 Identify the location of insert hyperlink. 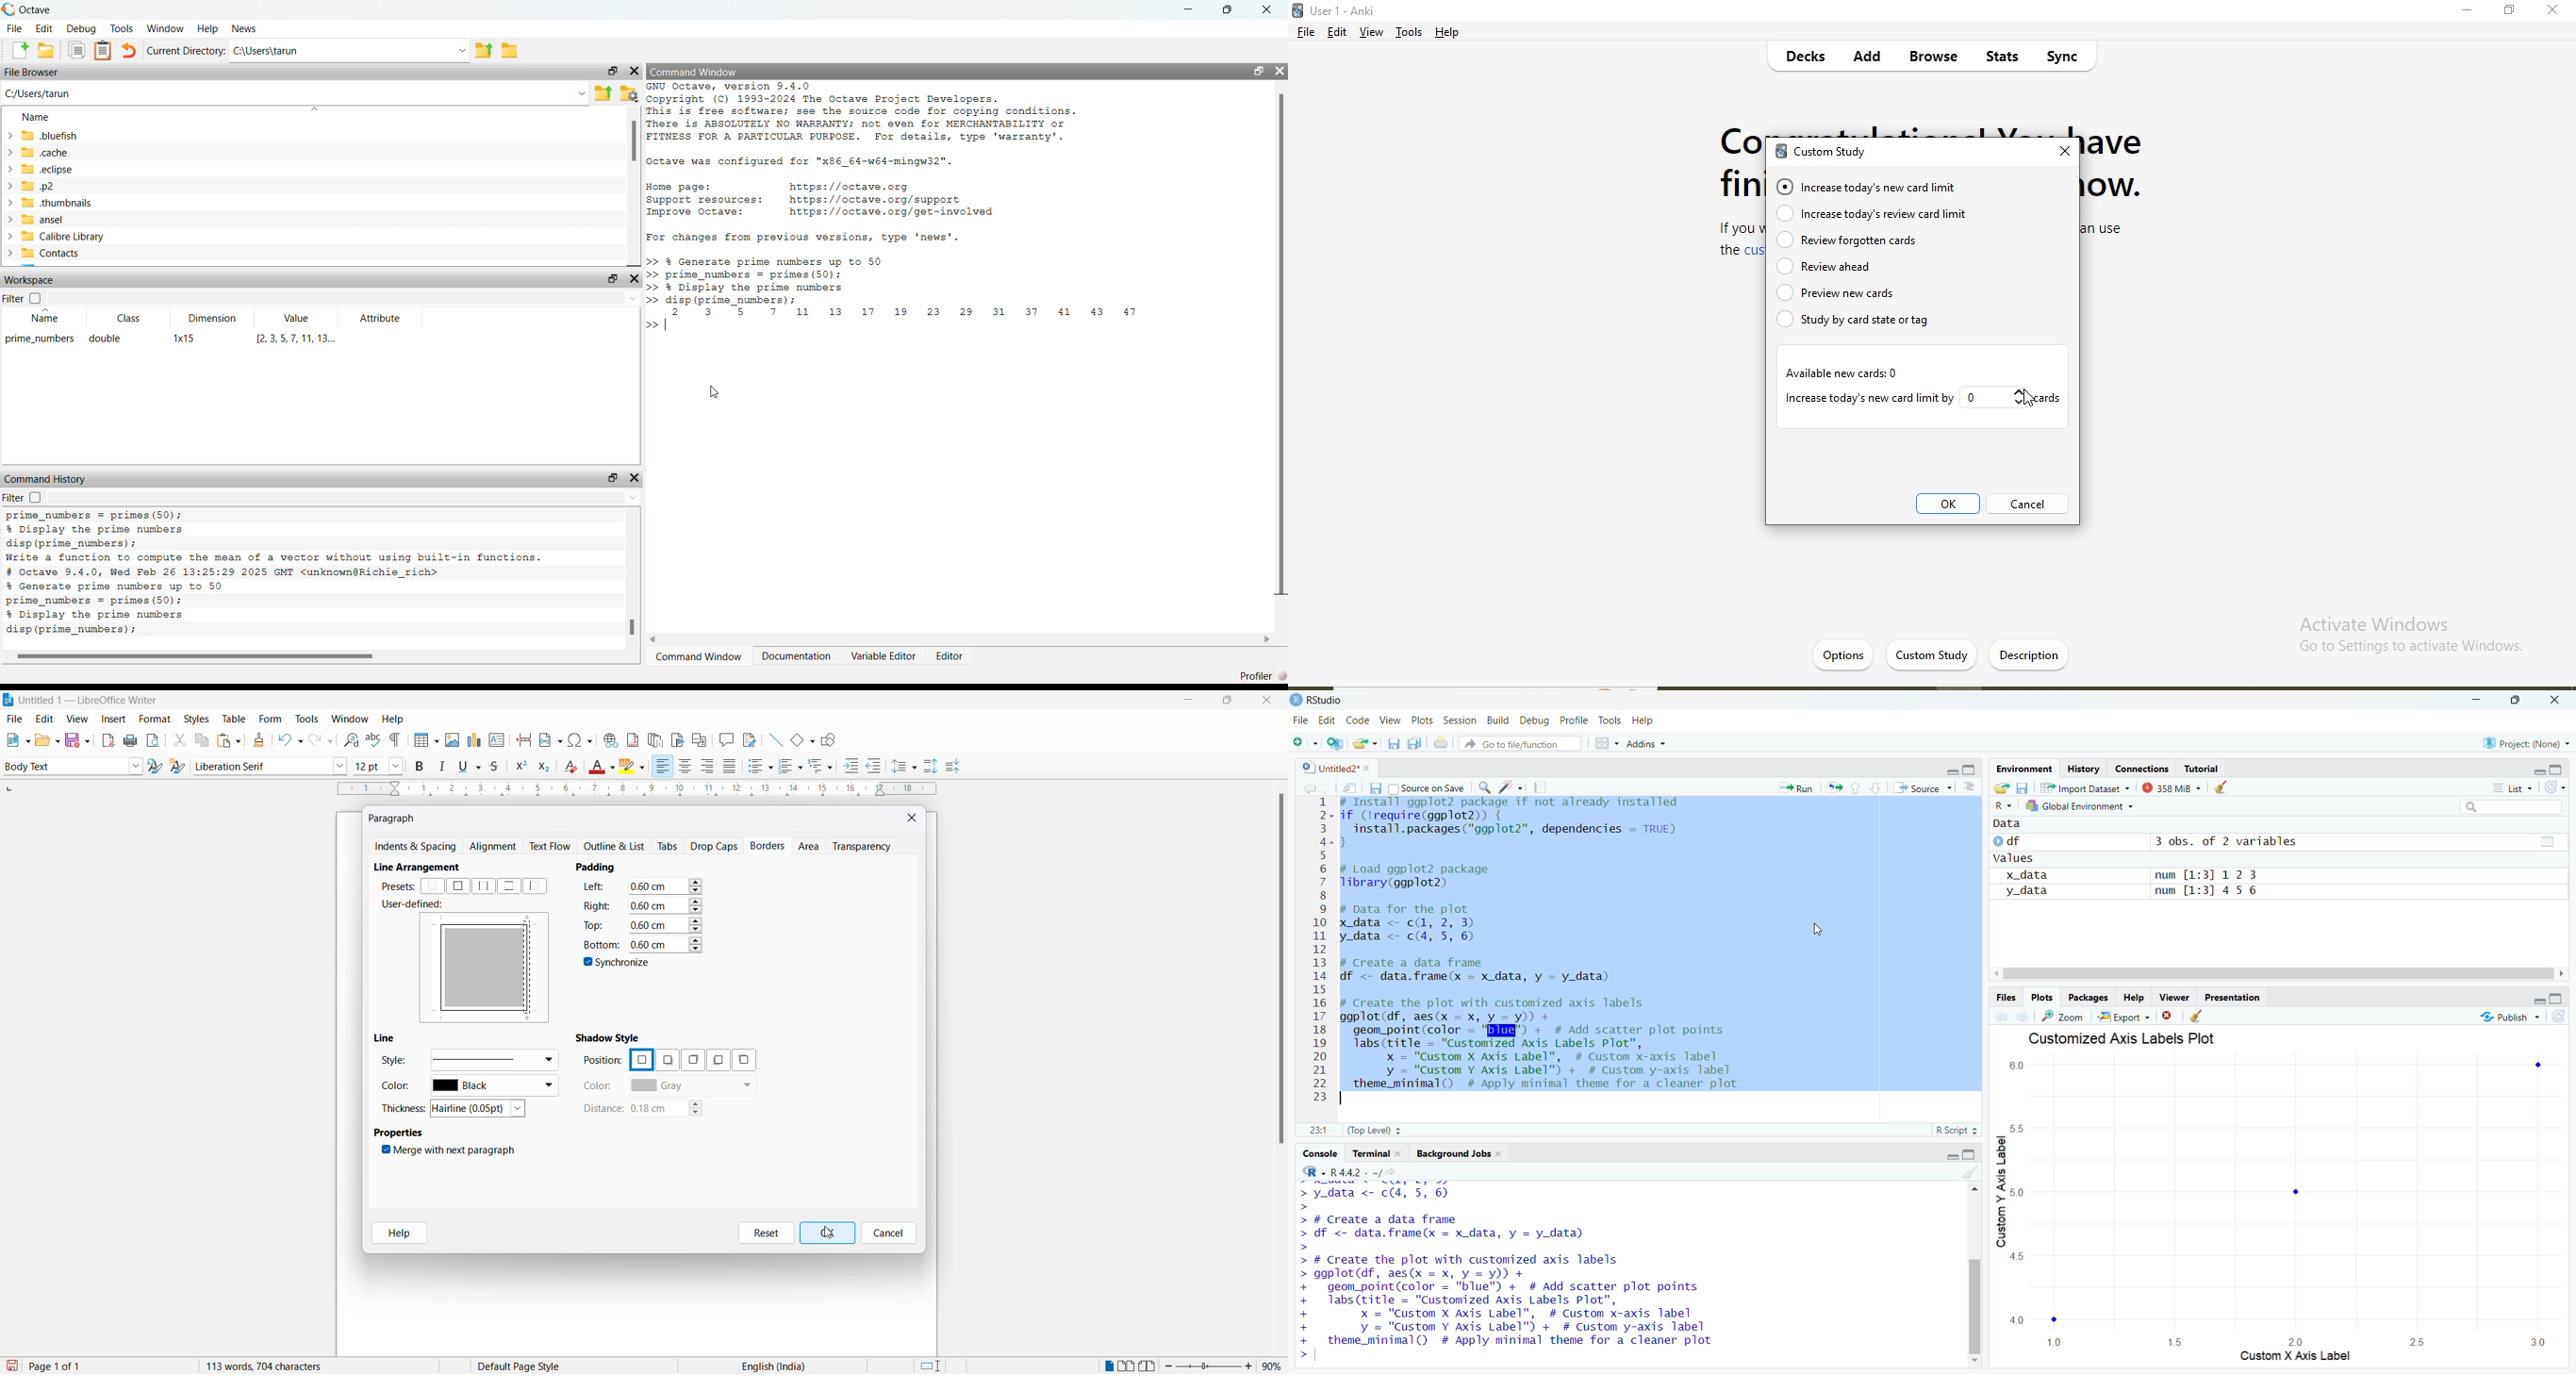
(608, 738).